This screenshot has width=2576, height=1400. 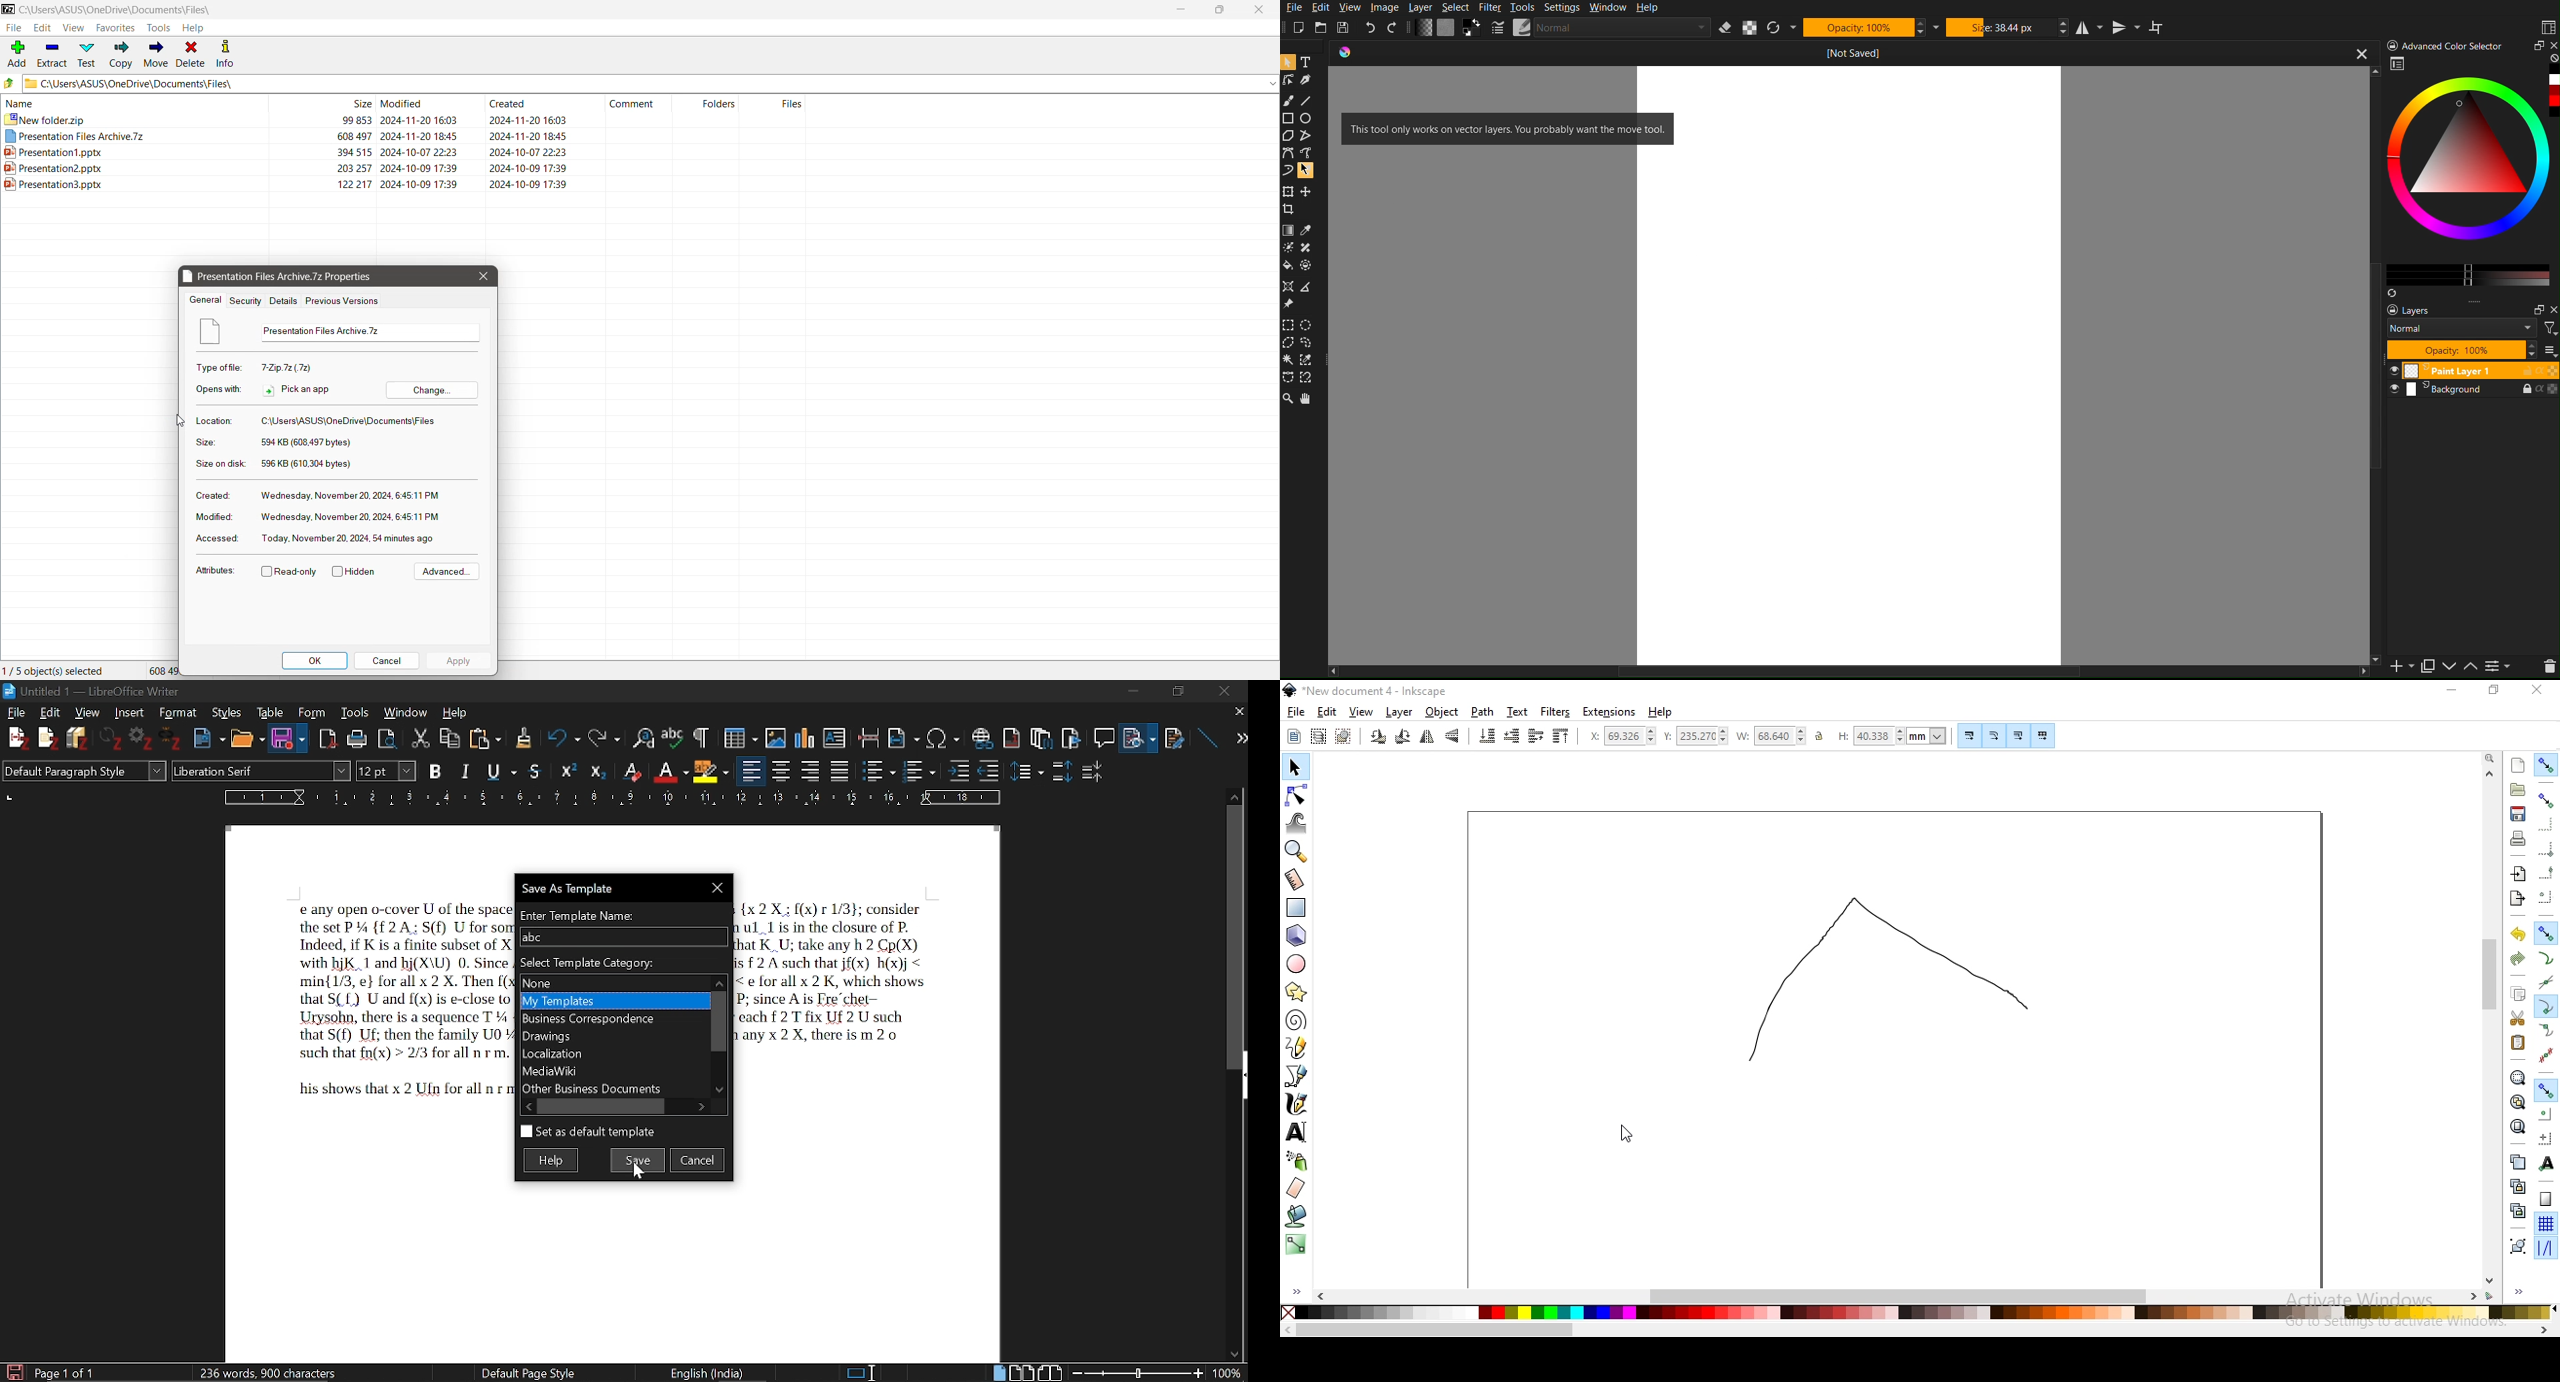 What do you see at coordinates (1297, 823) in the screenshot?
I see `tweak objects by sculpting or painting ` at bounding box center [1297, 823].